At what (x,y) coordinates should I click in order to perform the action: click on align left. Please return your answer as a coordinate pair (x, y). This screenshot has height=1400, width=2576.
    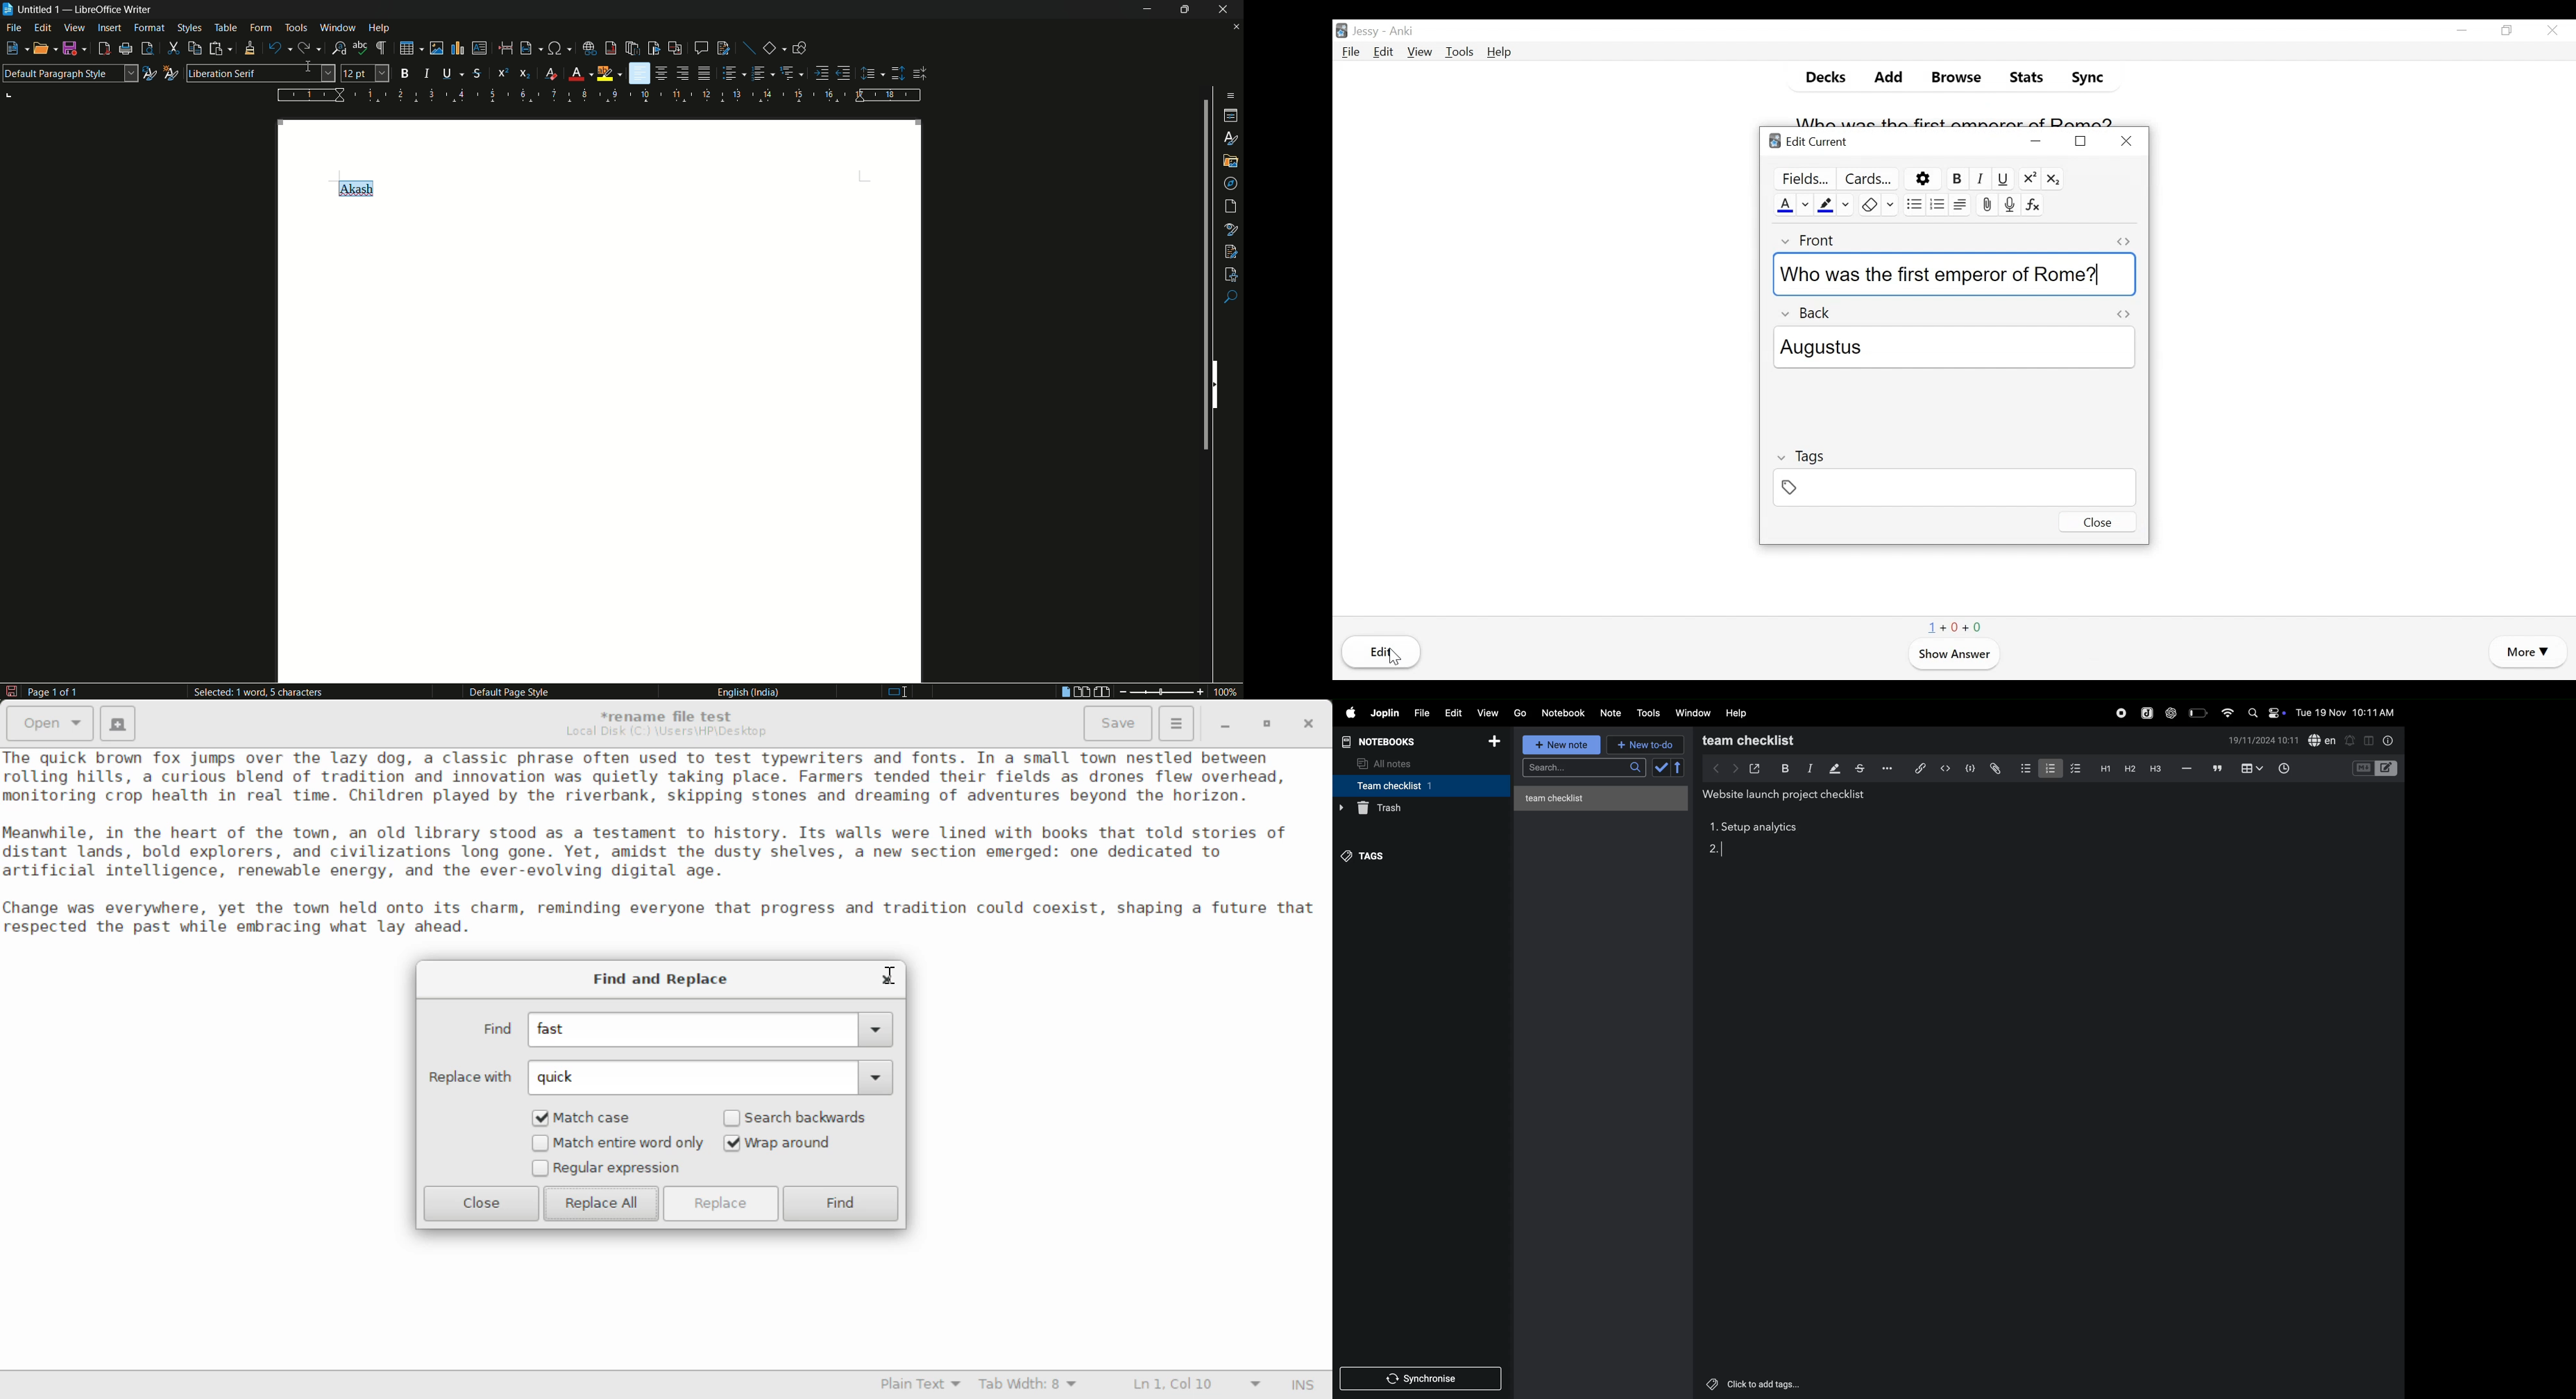
    Looking at the image, I should click on (639, 74).